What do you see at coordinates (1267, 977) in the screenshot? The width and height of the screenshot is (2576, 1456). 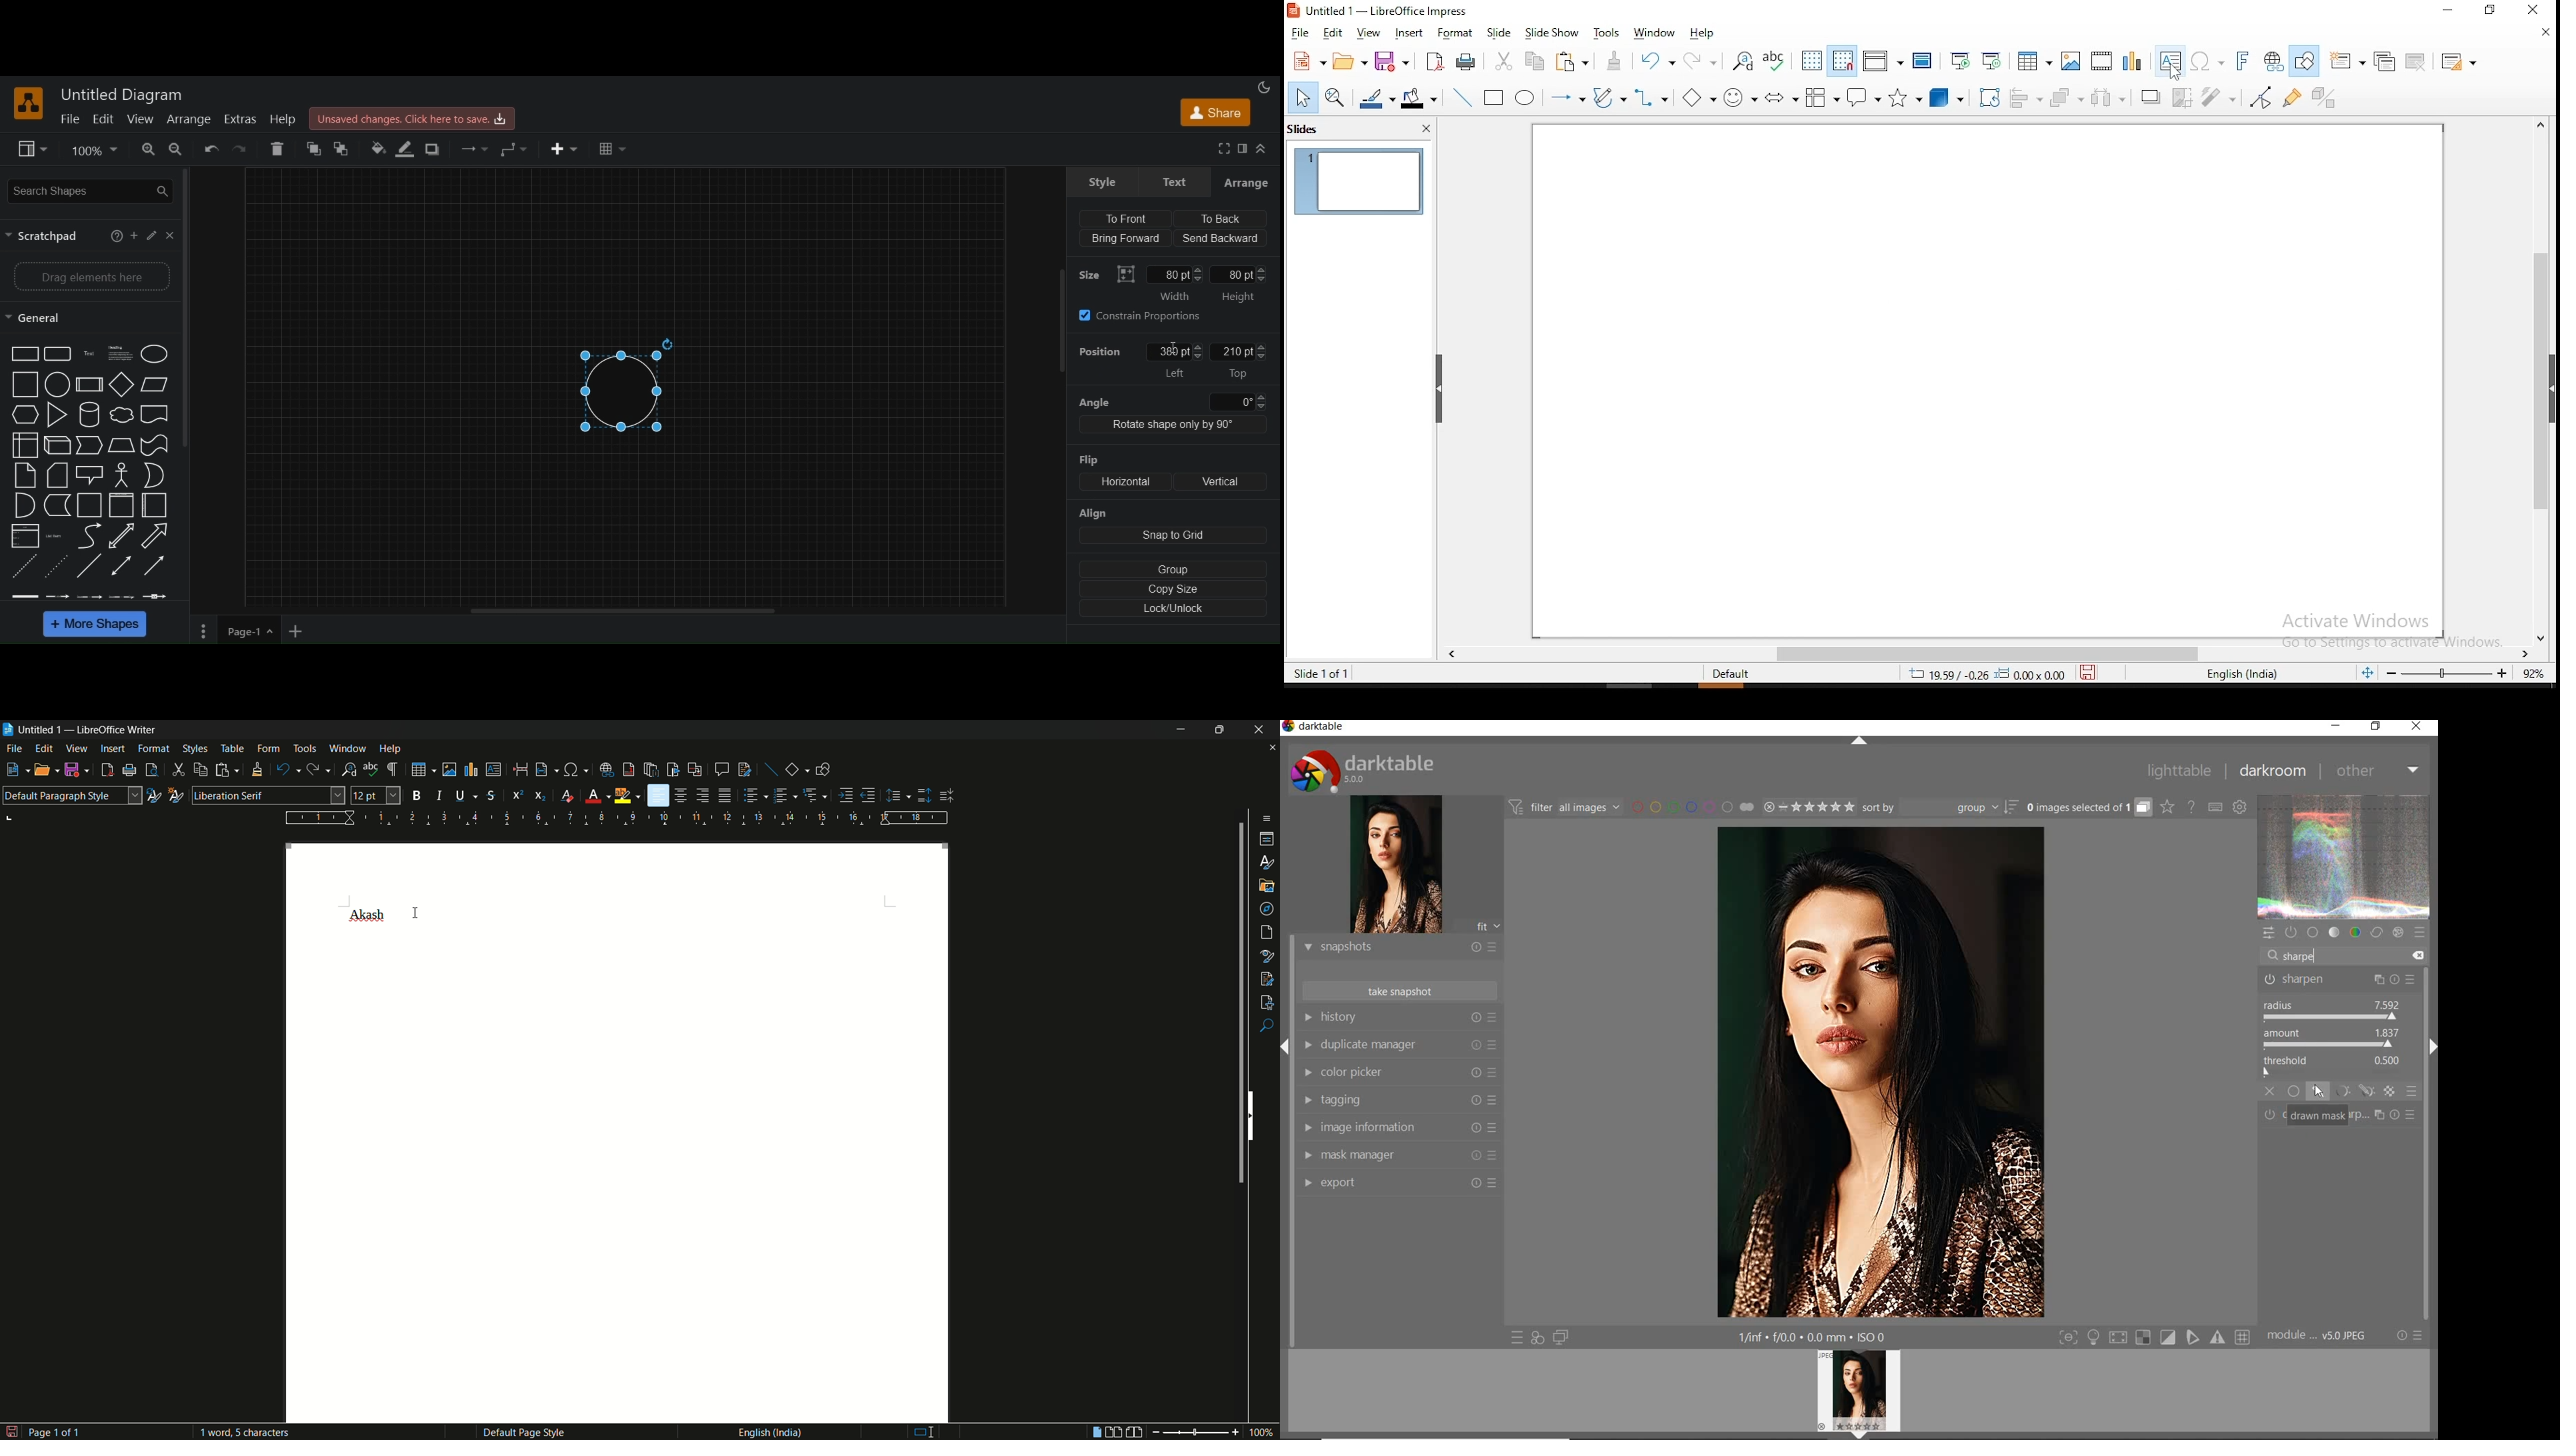 I see `manage changes` at bounding box center [1267, 977].